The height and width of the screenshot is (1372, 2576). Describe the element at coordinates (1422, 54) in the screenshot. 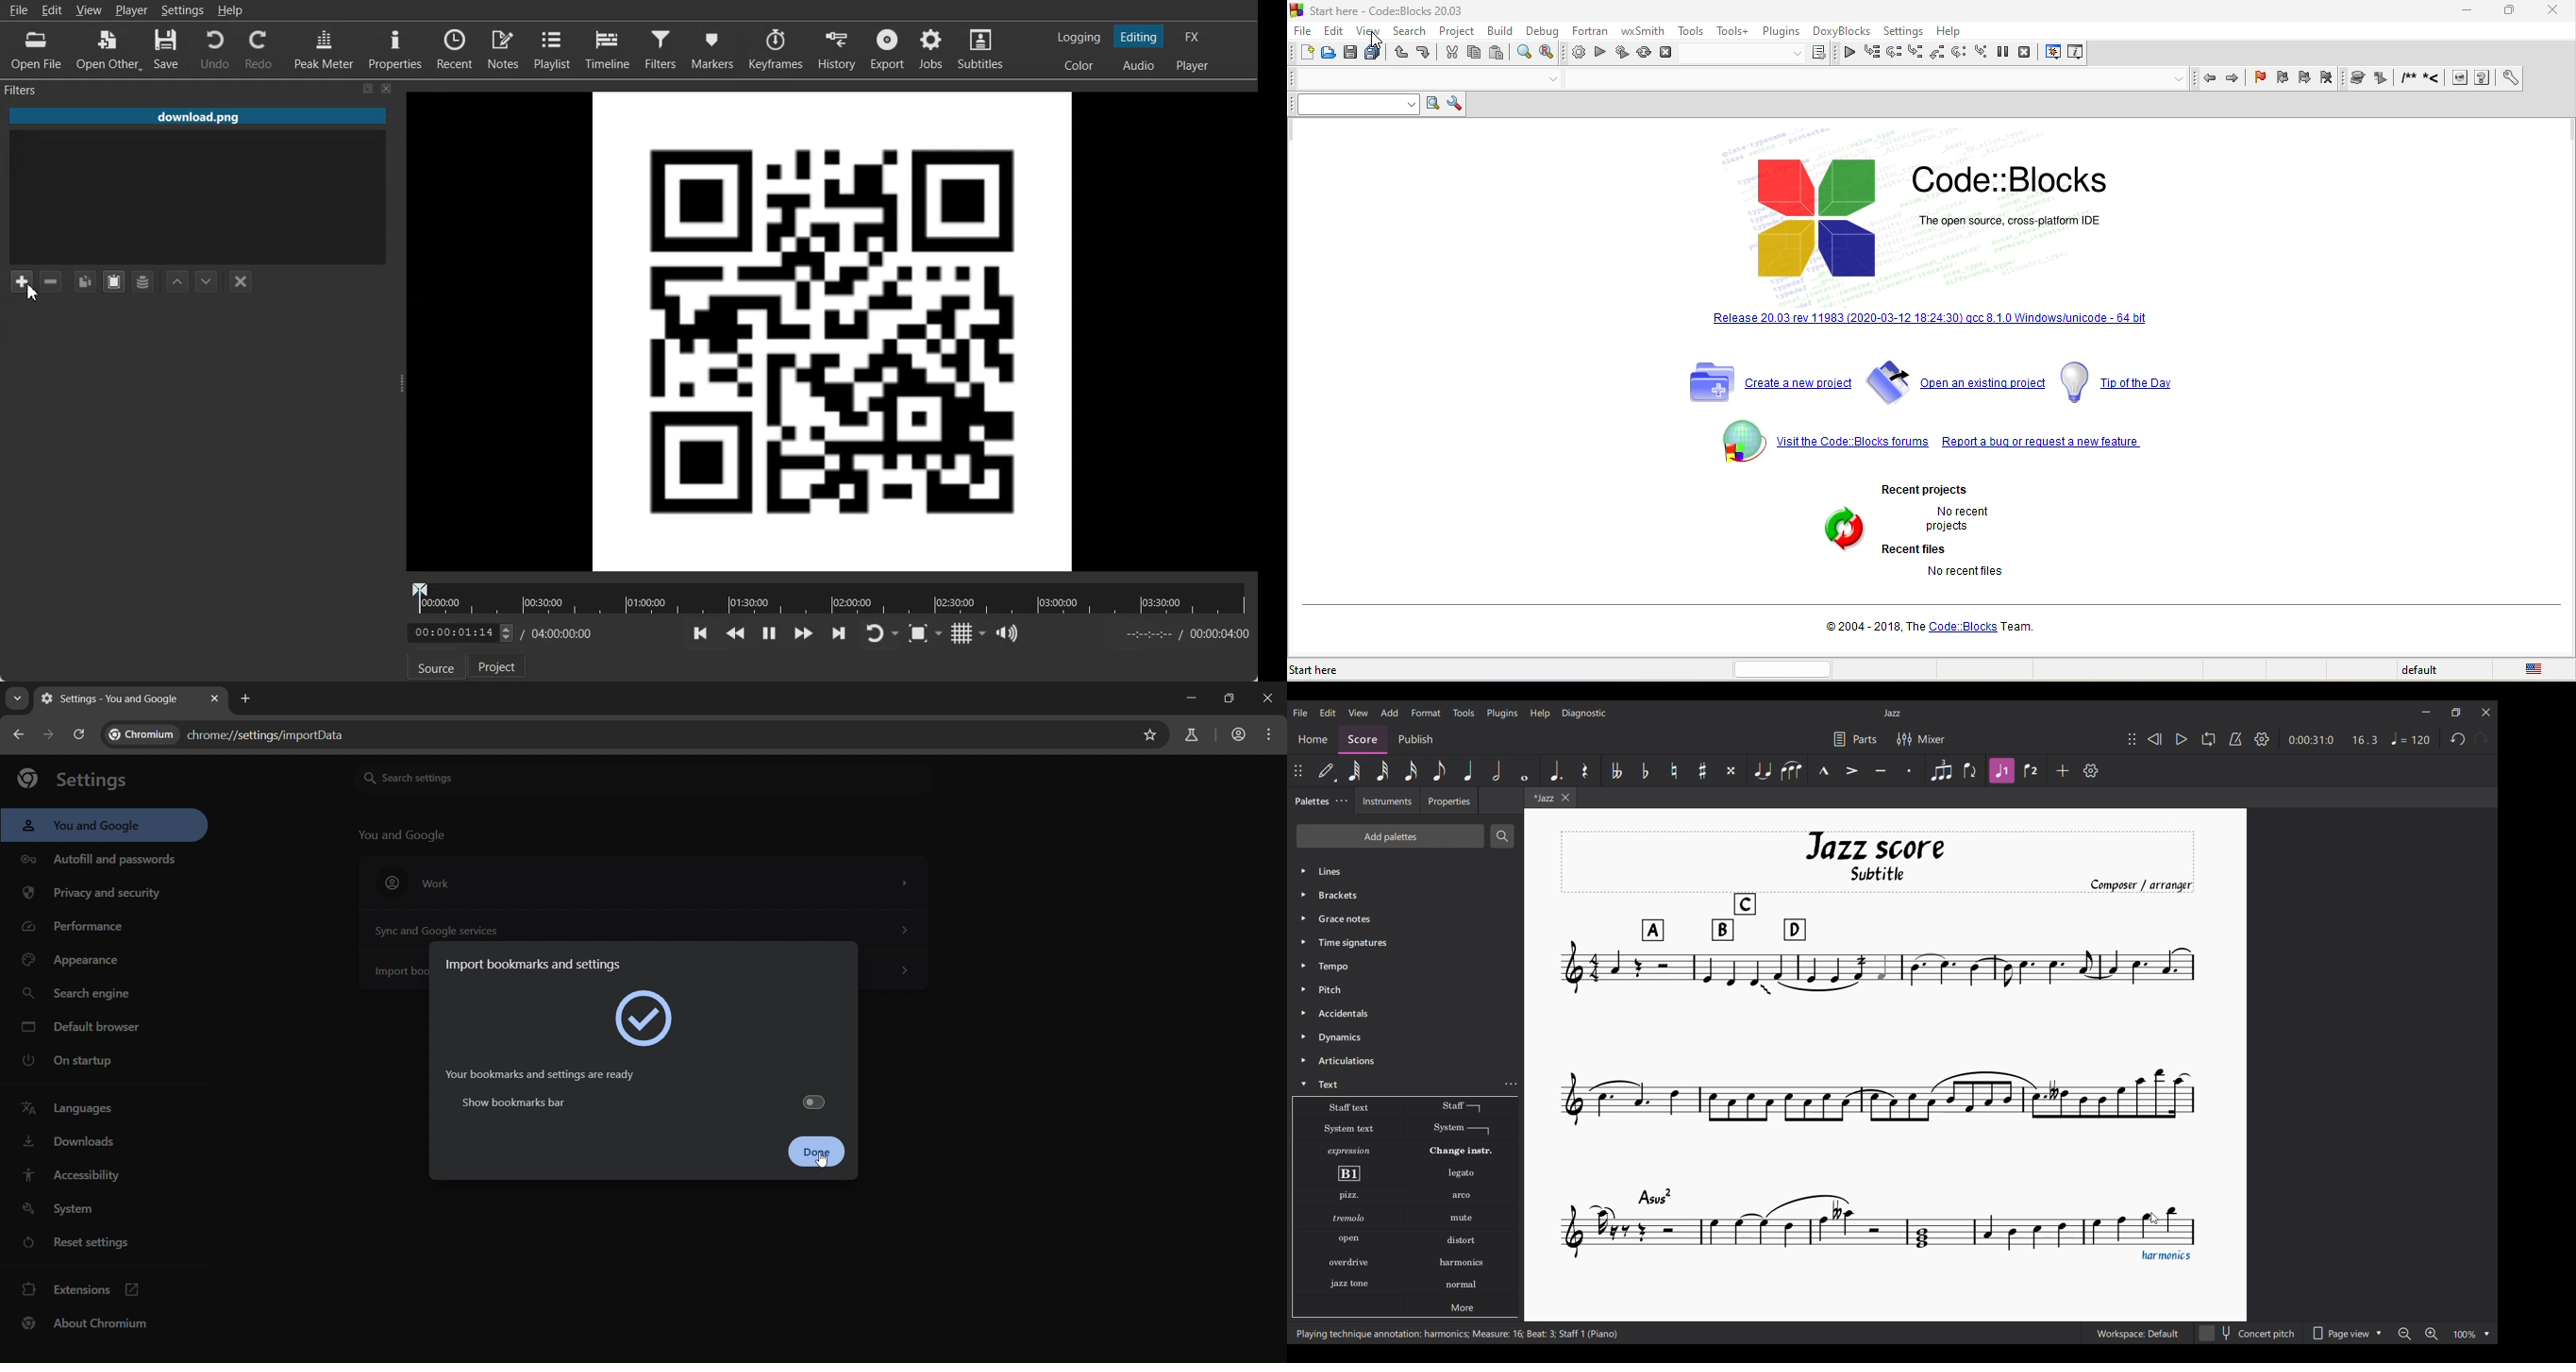

I see `redo` at that location.